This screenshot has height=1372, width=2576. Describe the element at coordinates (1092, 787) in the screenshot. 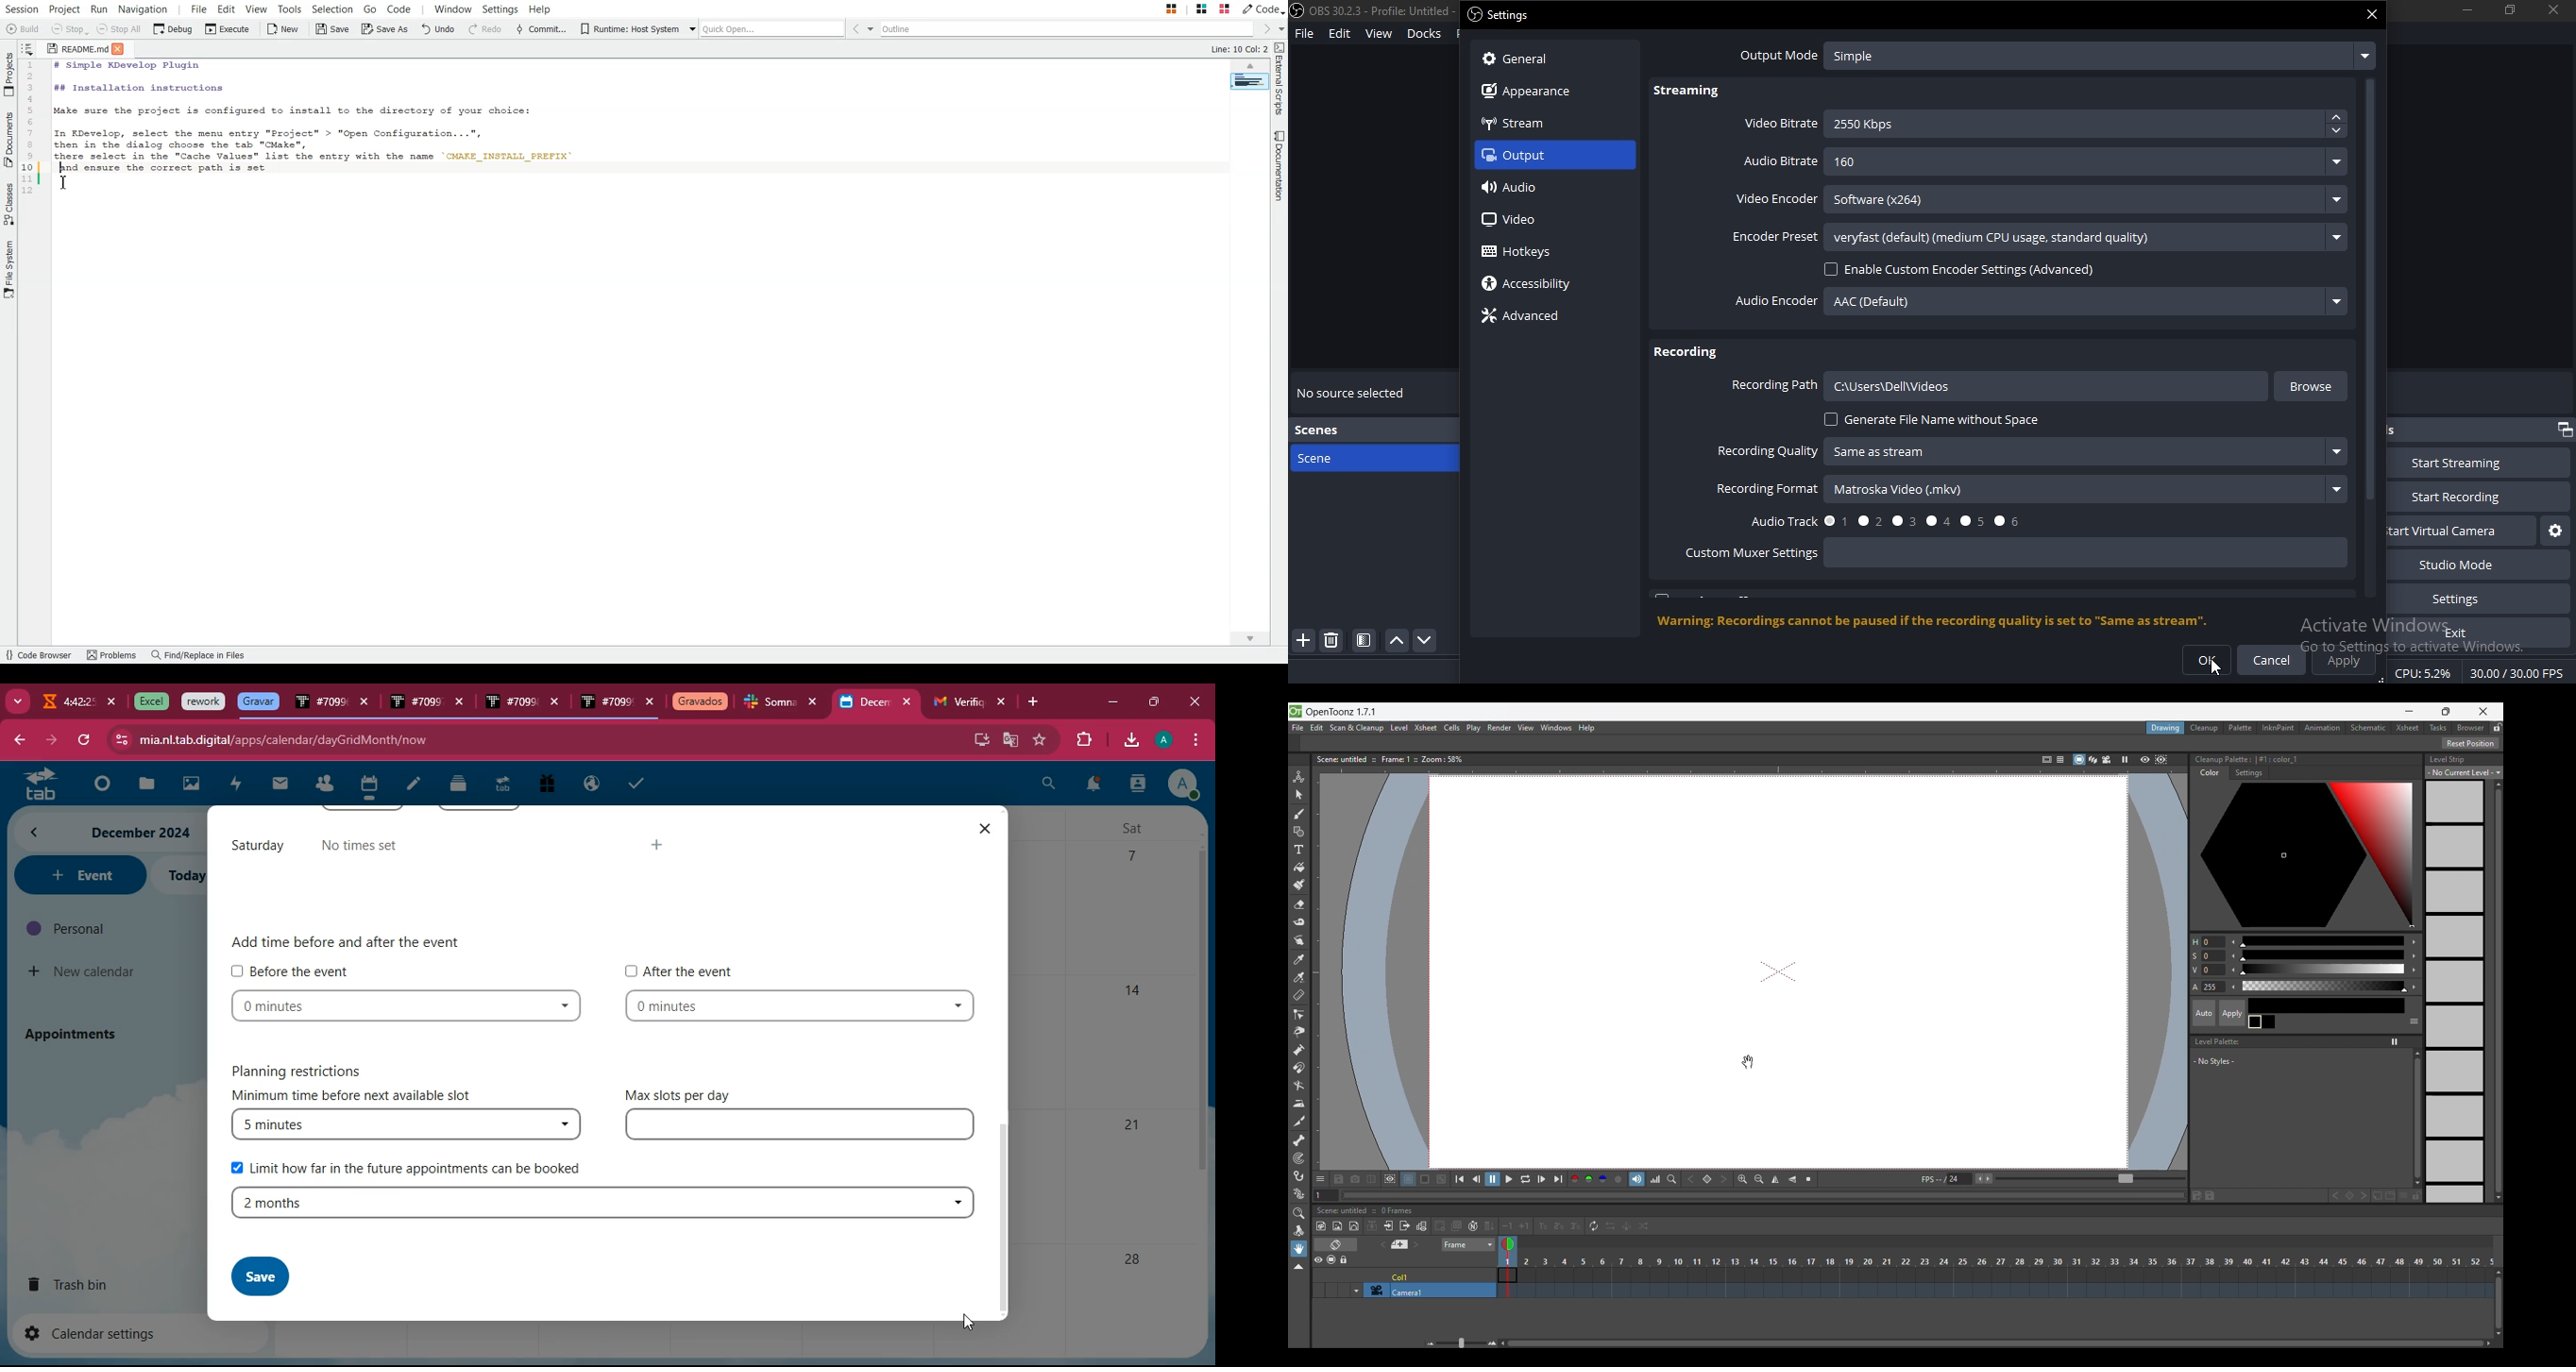

I see `notifications` at that location.